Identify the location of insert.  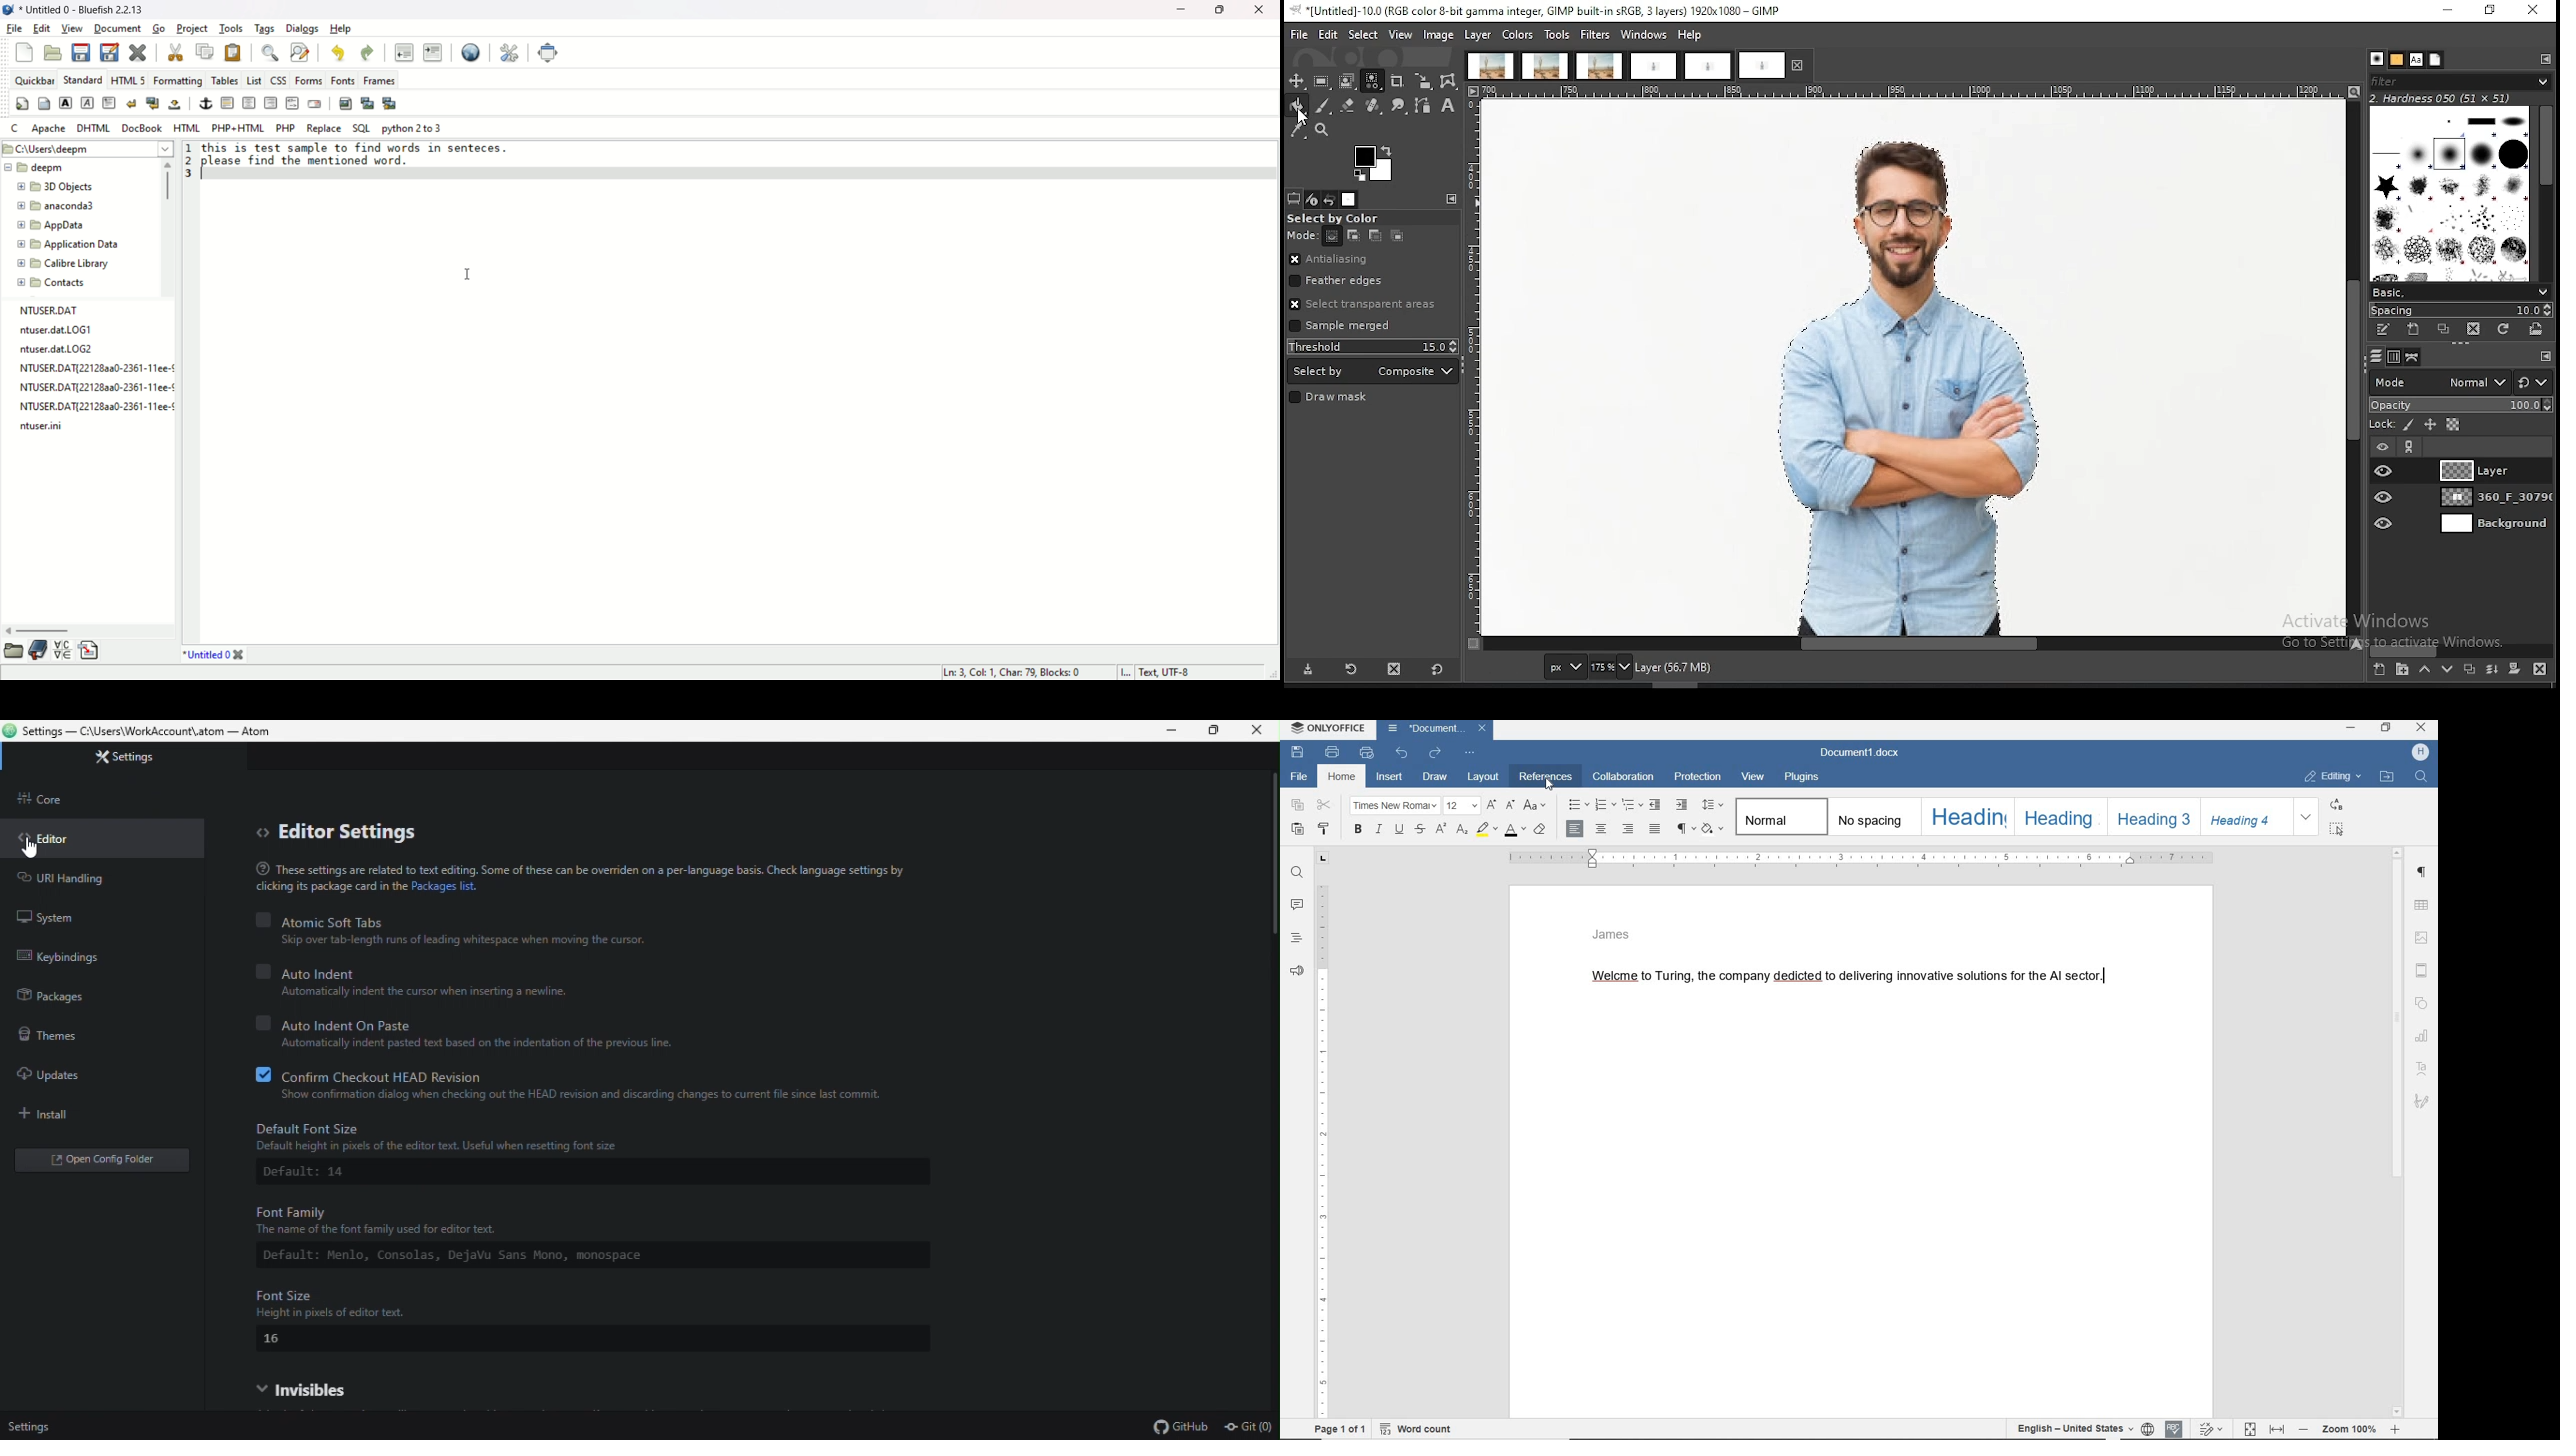
(1390, 778).